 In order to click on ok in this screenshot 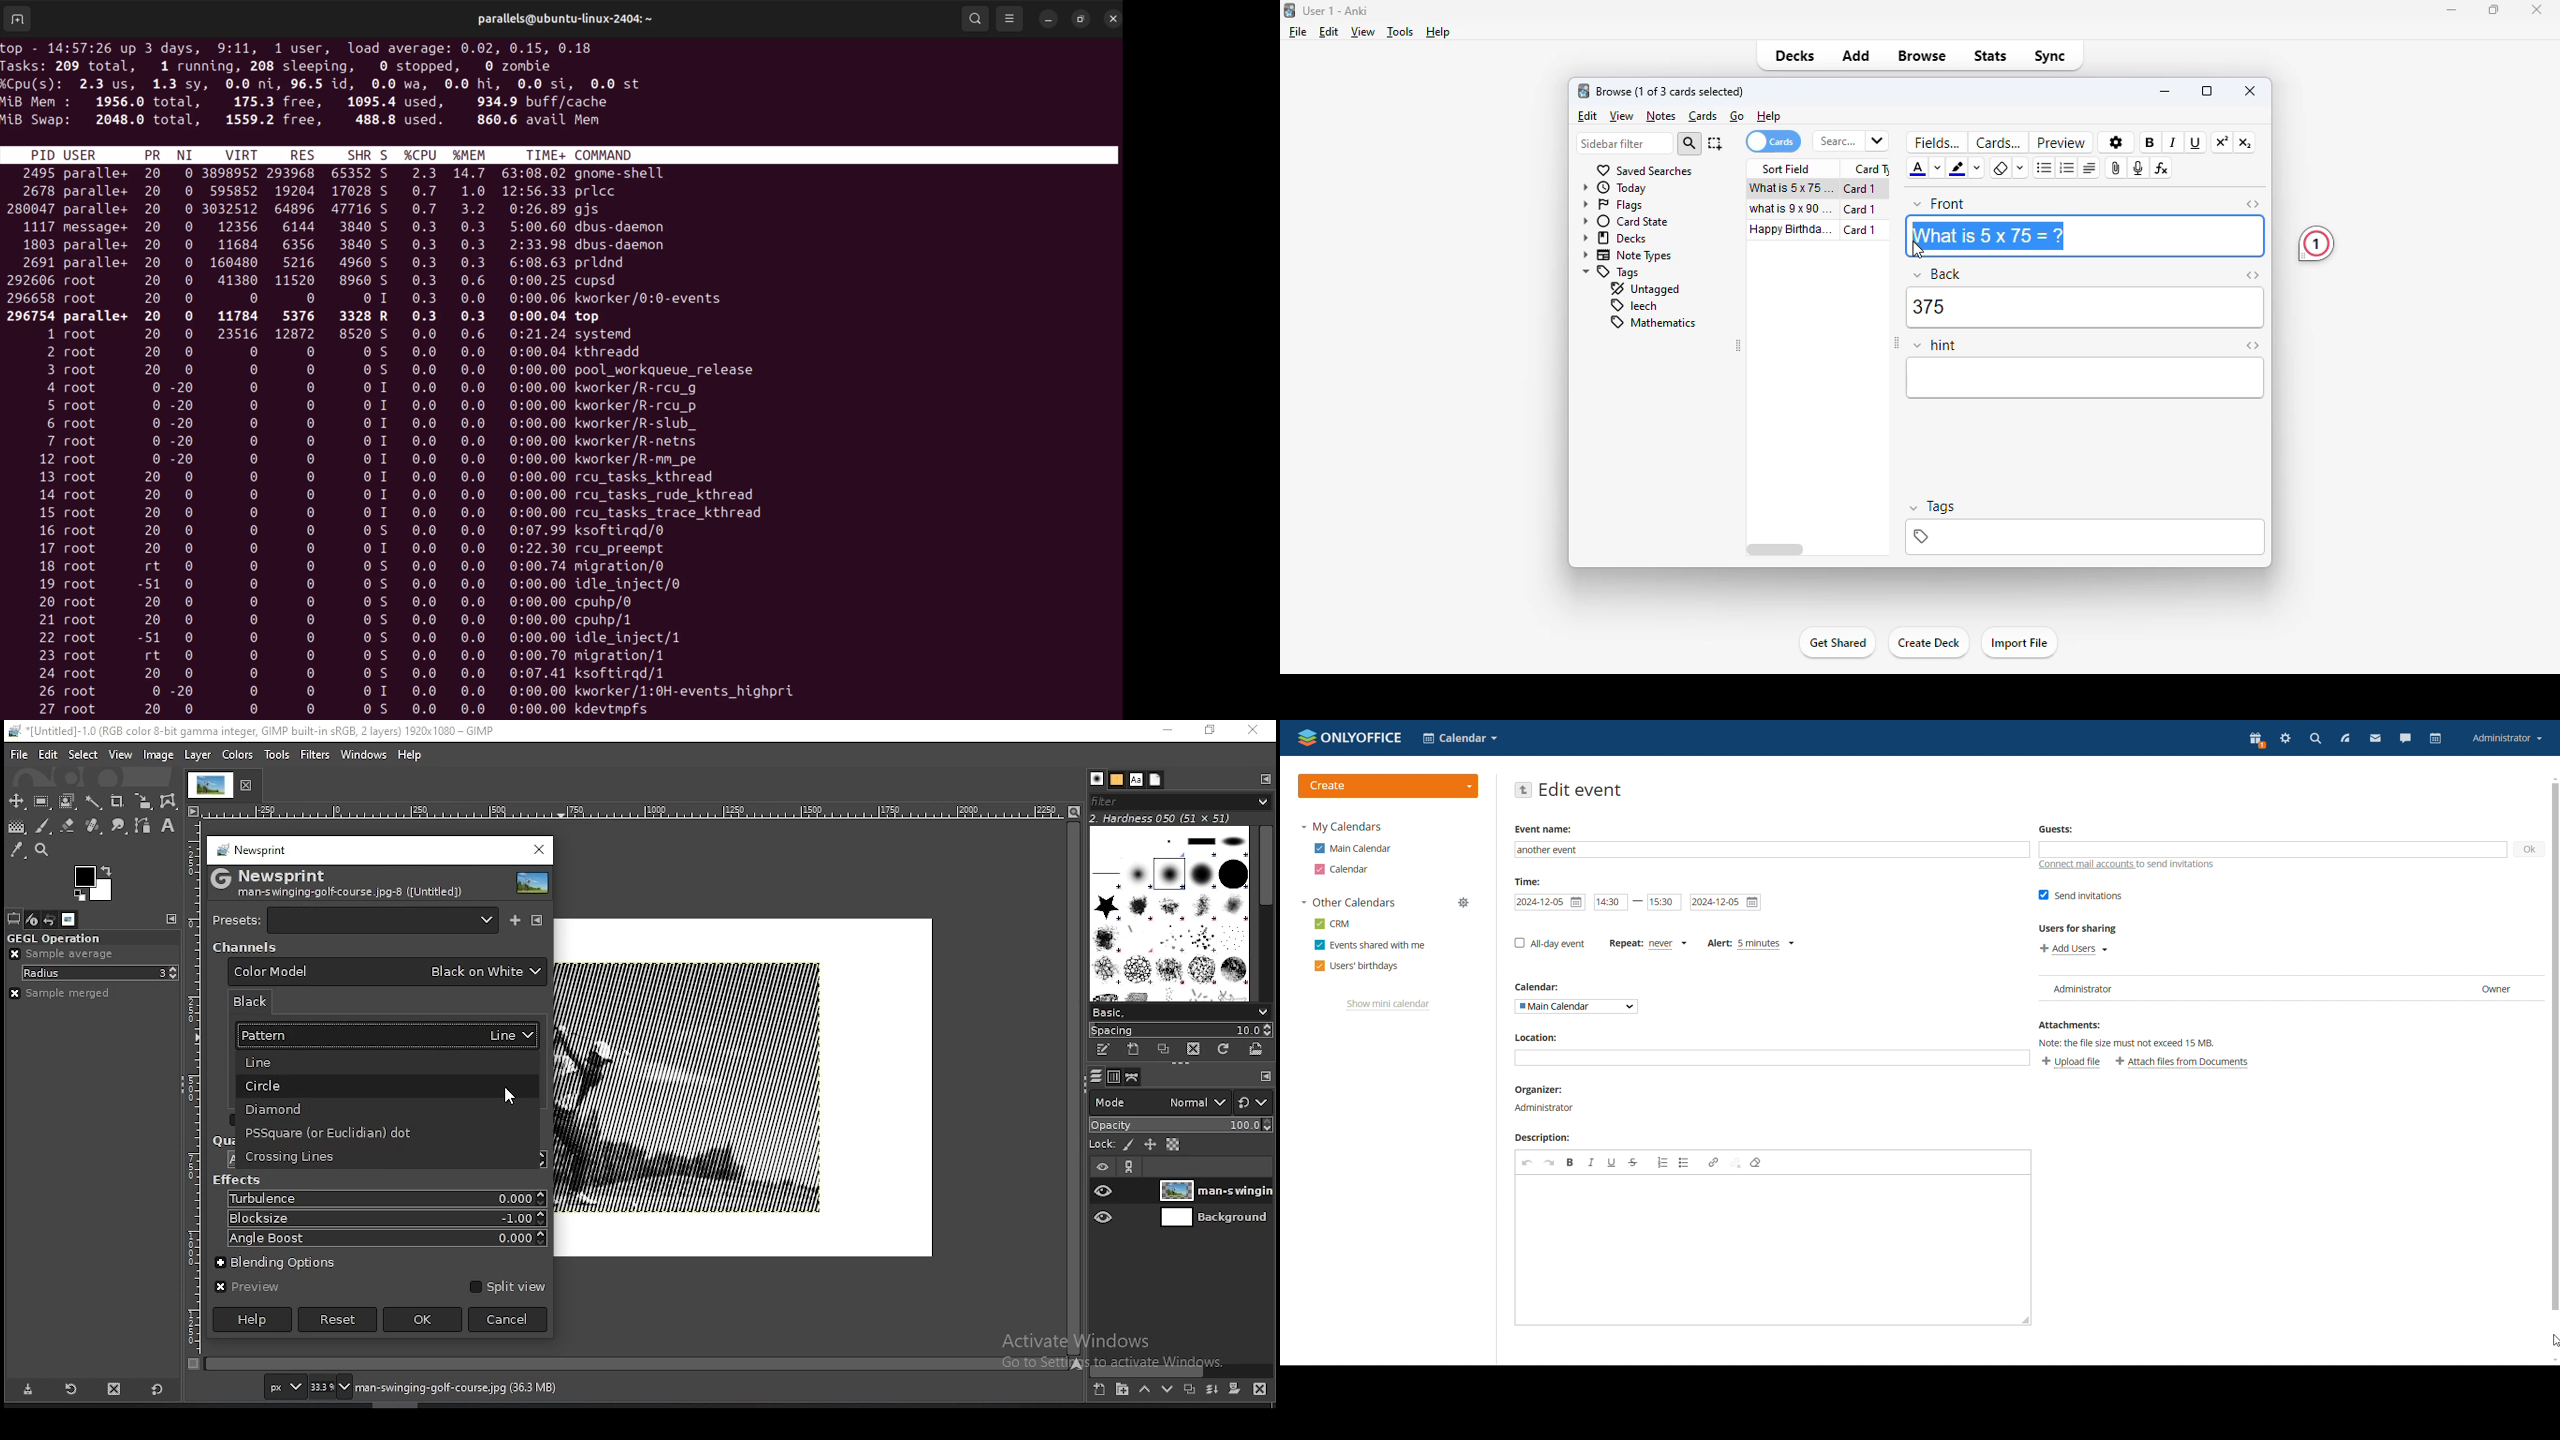, I will do `click(421, 1319)`.